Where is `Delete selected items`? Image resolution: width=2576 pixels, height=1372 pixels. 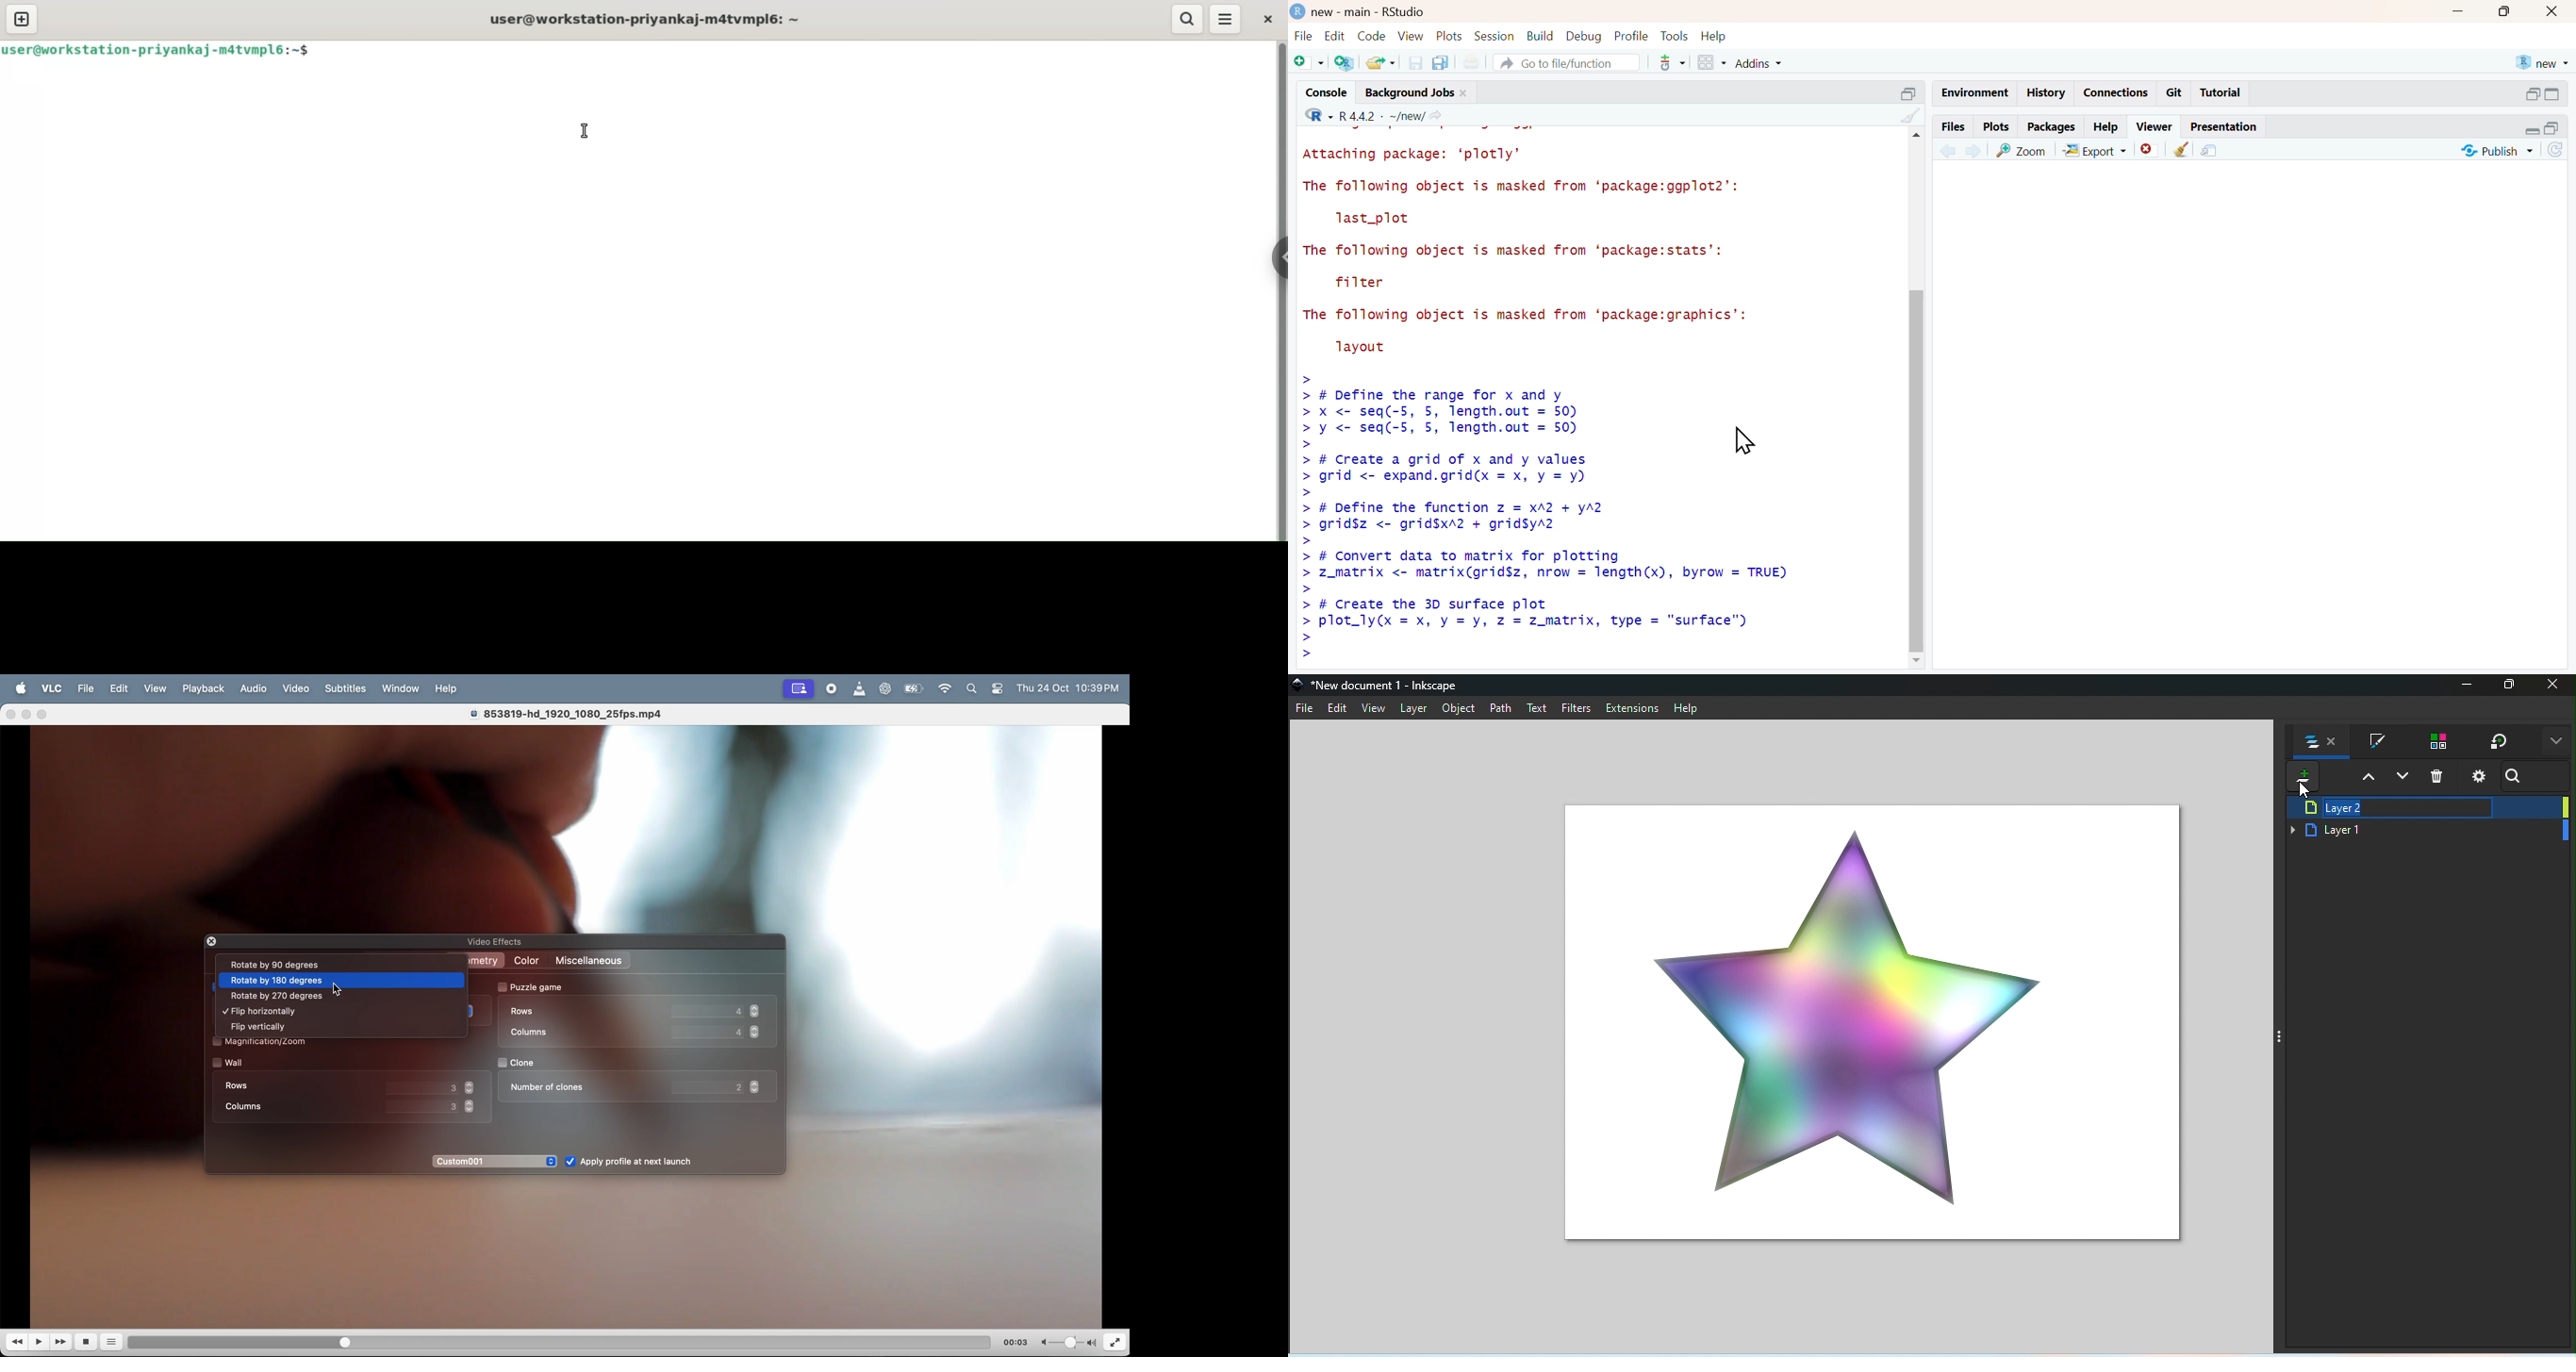 Delete selected items is located at coordinates (2444, 779).